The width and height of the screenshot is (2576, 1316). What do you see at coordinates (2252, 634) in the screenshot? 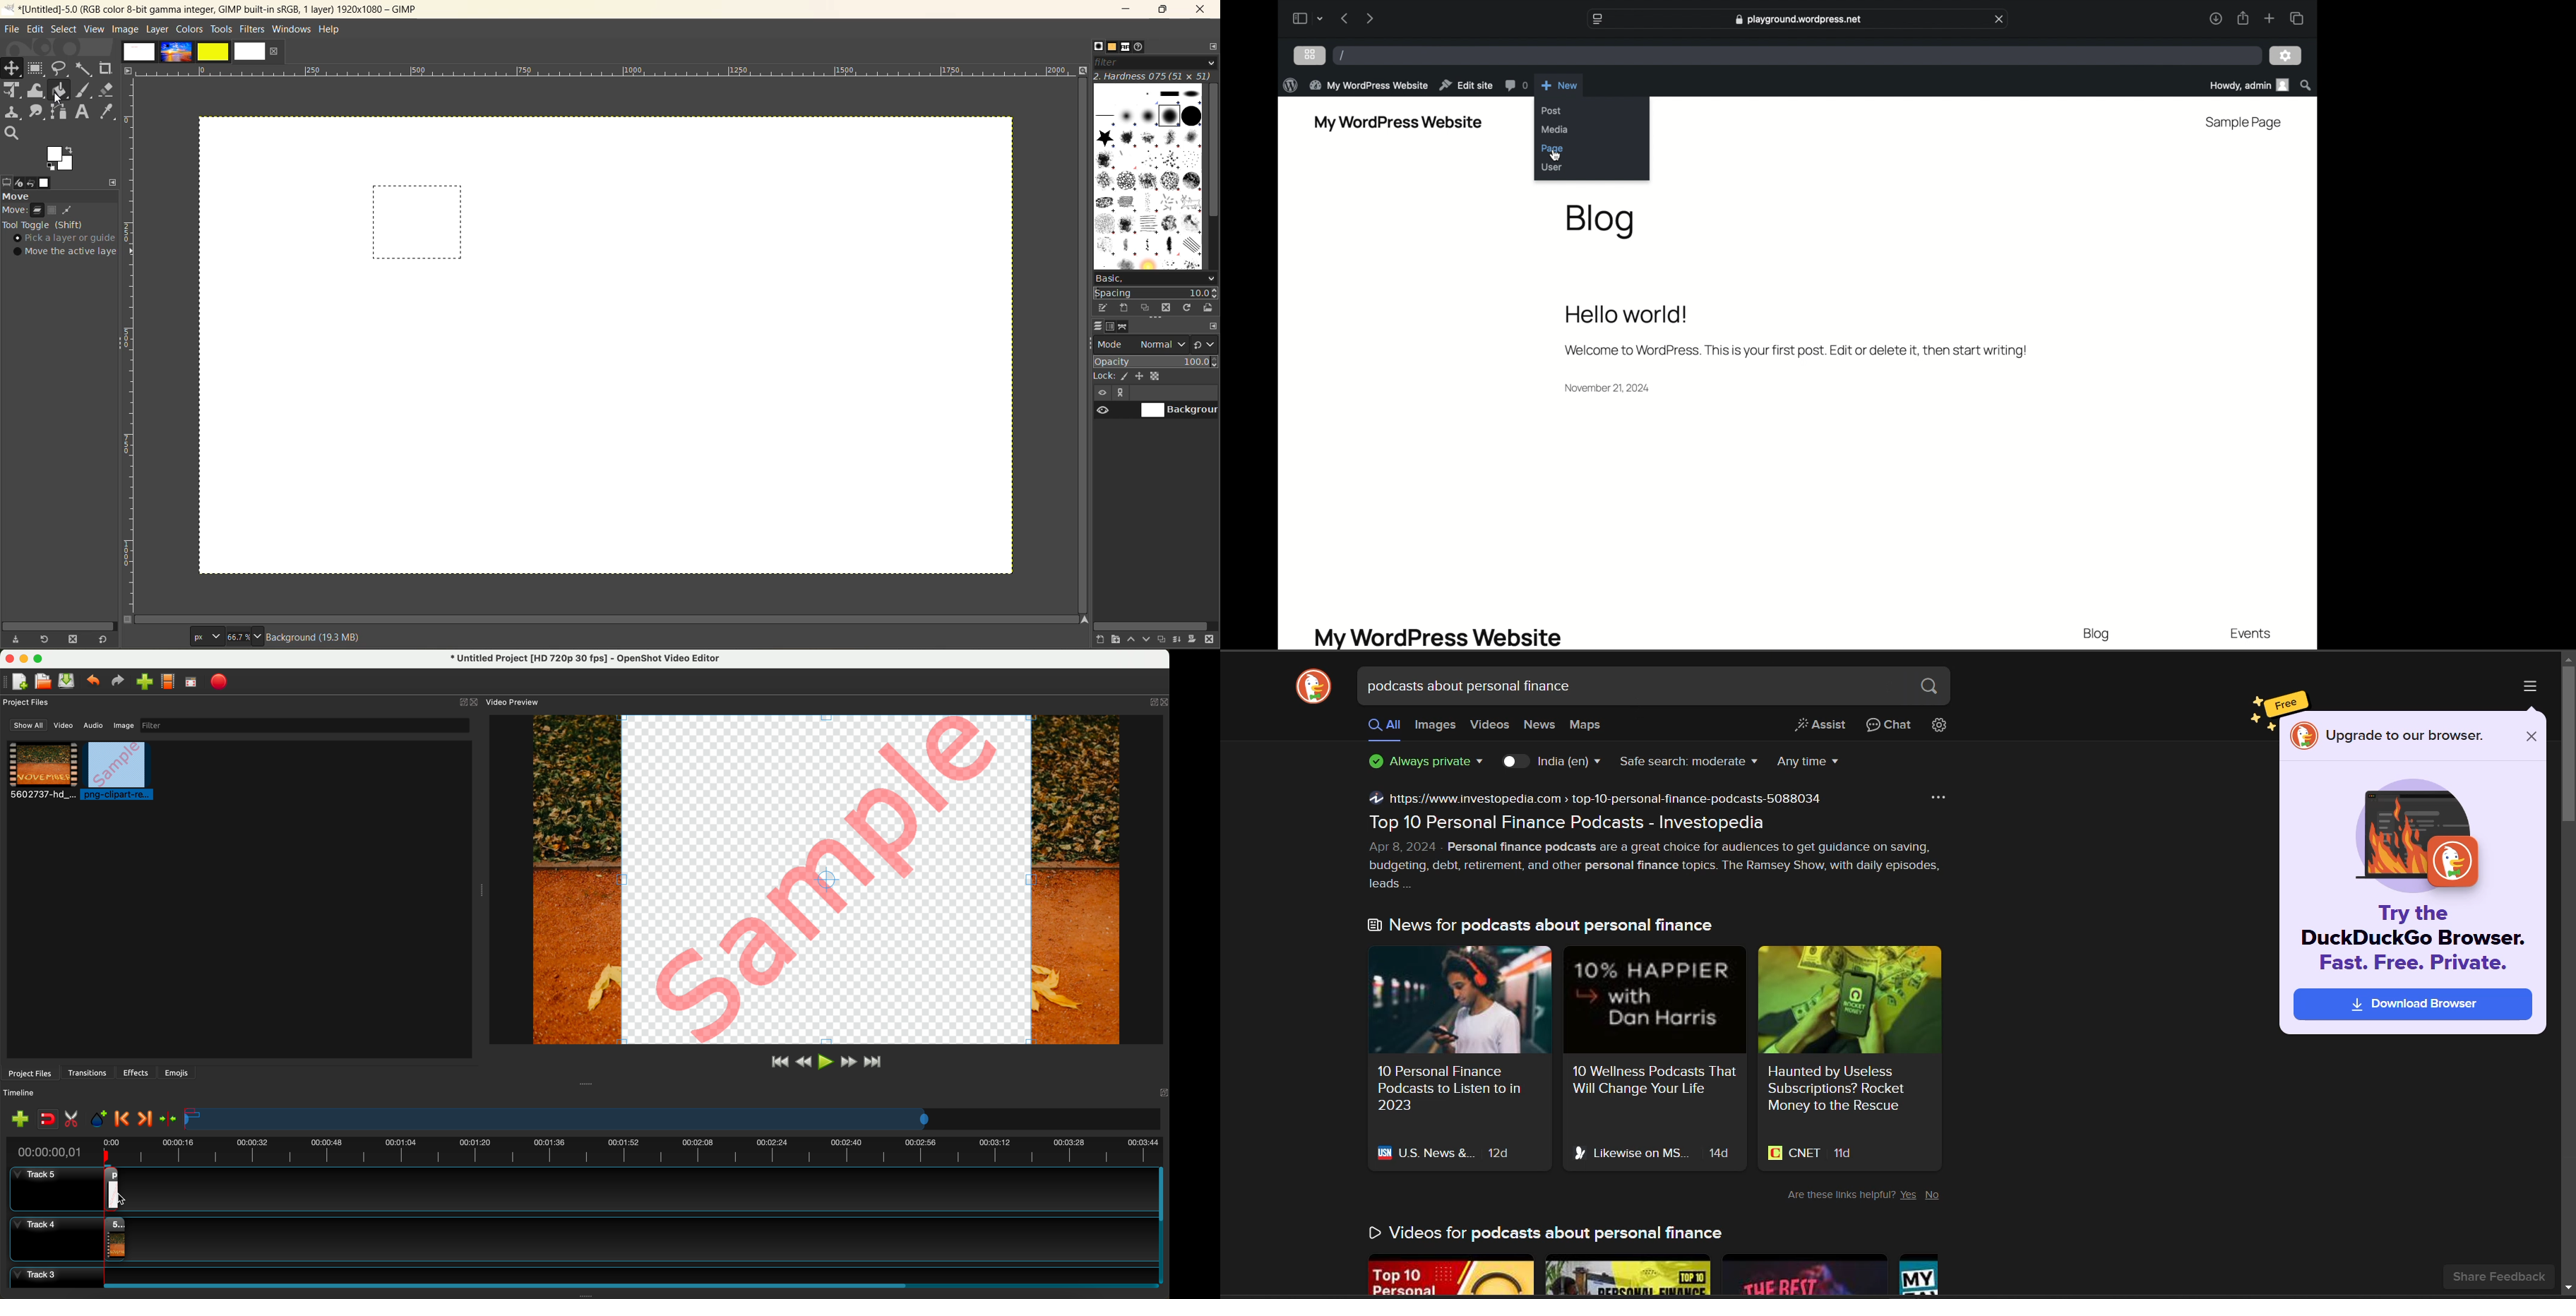
I see `events` at bounding box center [2252, 634].